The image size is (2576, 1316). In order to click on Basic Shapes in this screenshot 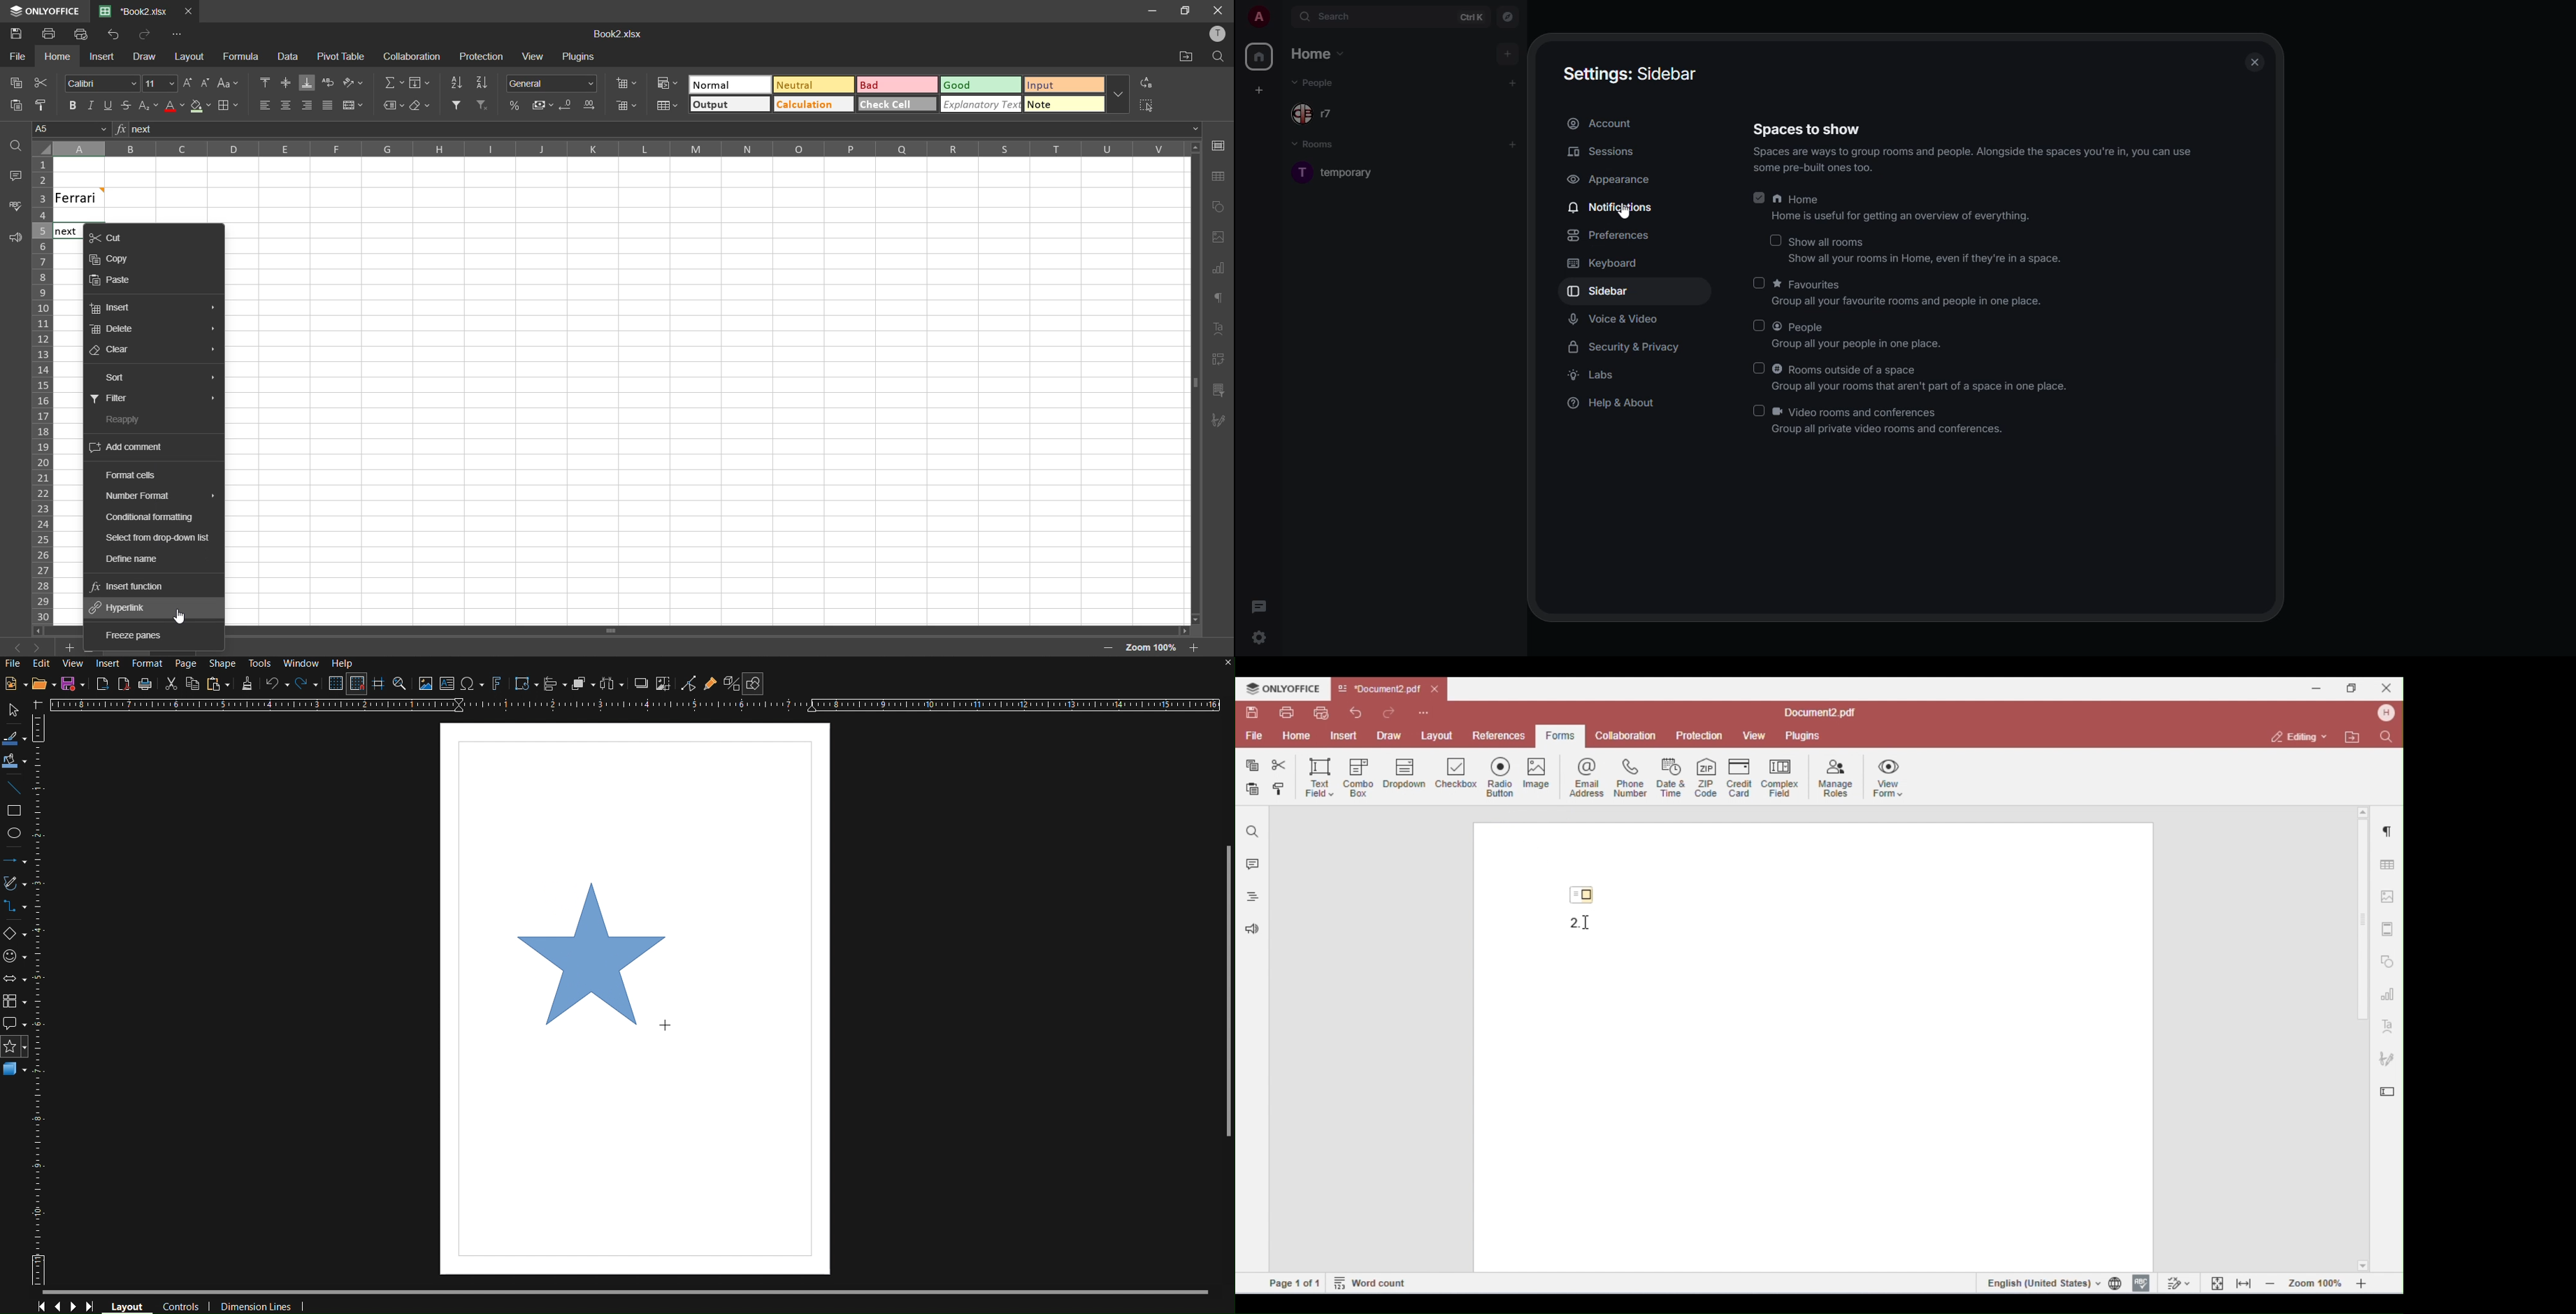, I will do `click(15, 935)`.